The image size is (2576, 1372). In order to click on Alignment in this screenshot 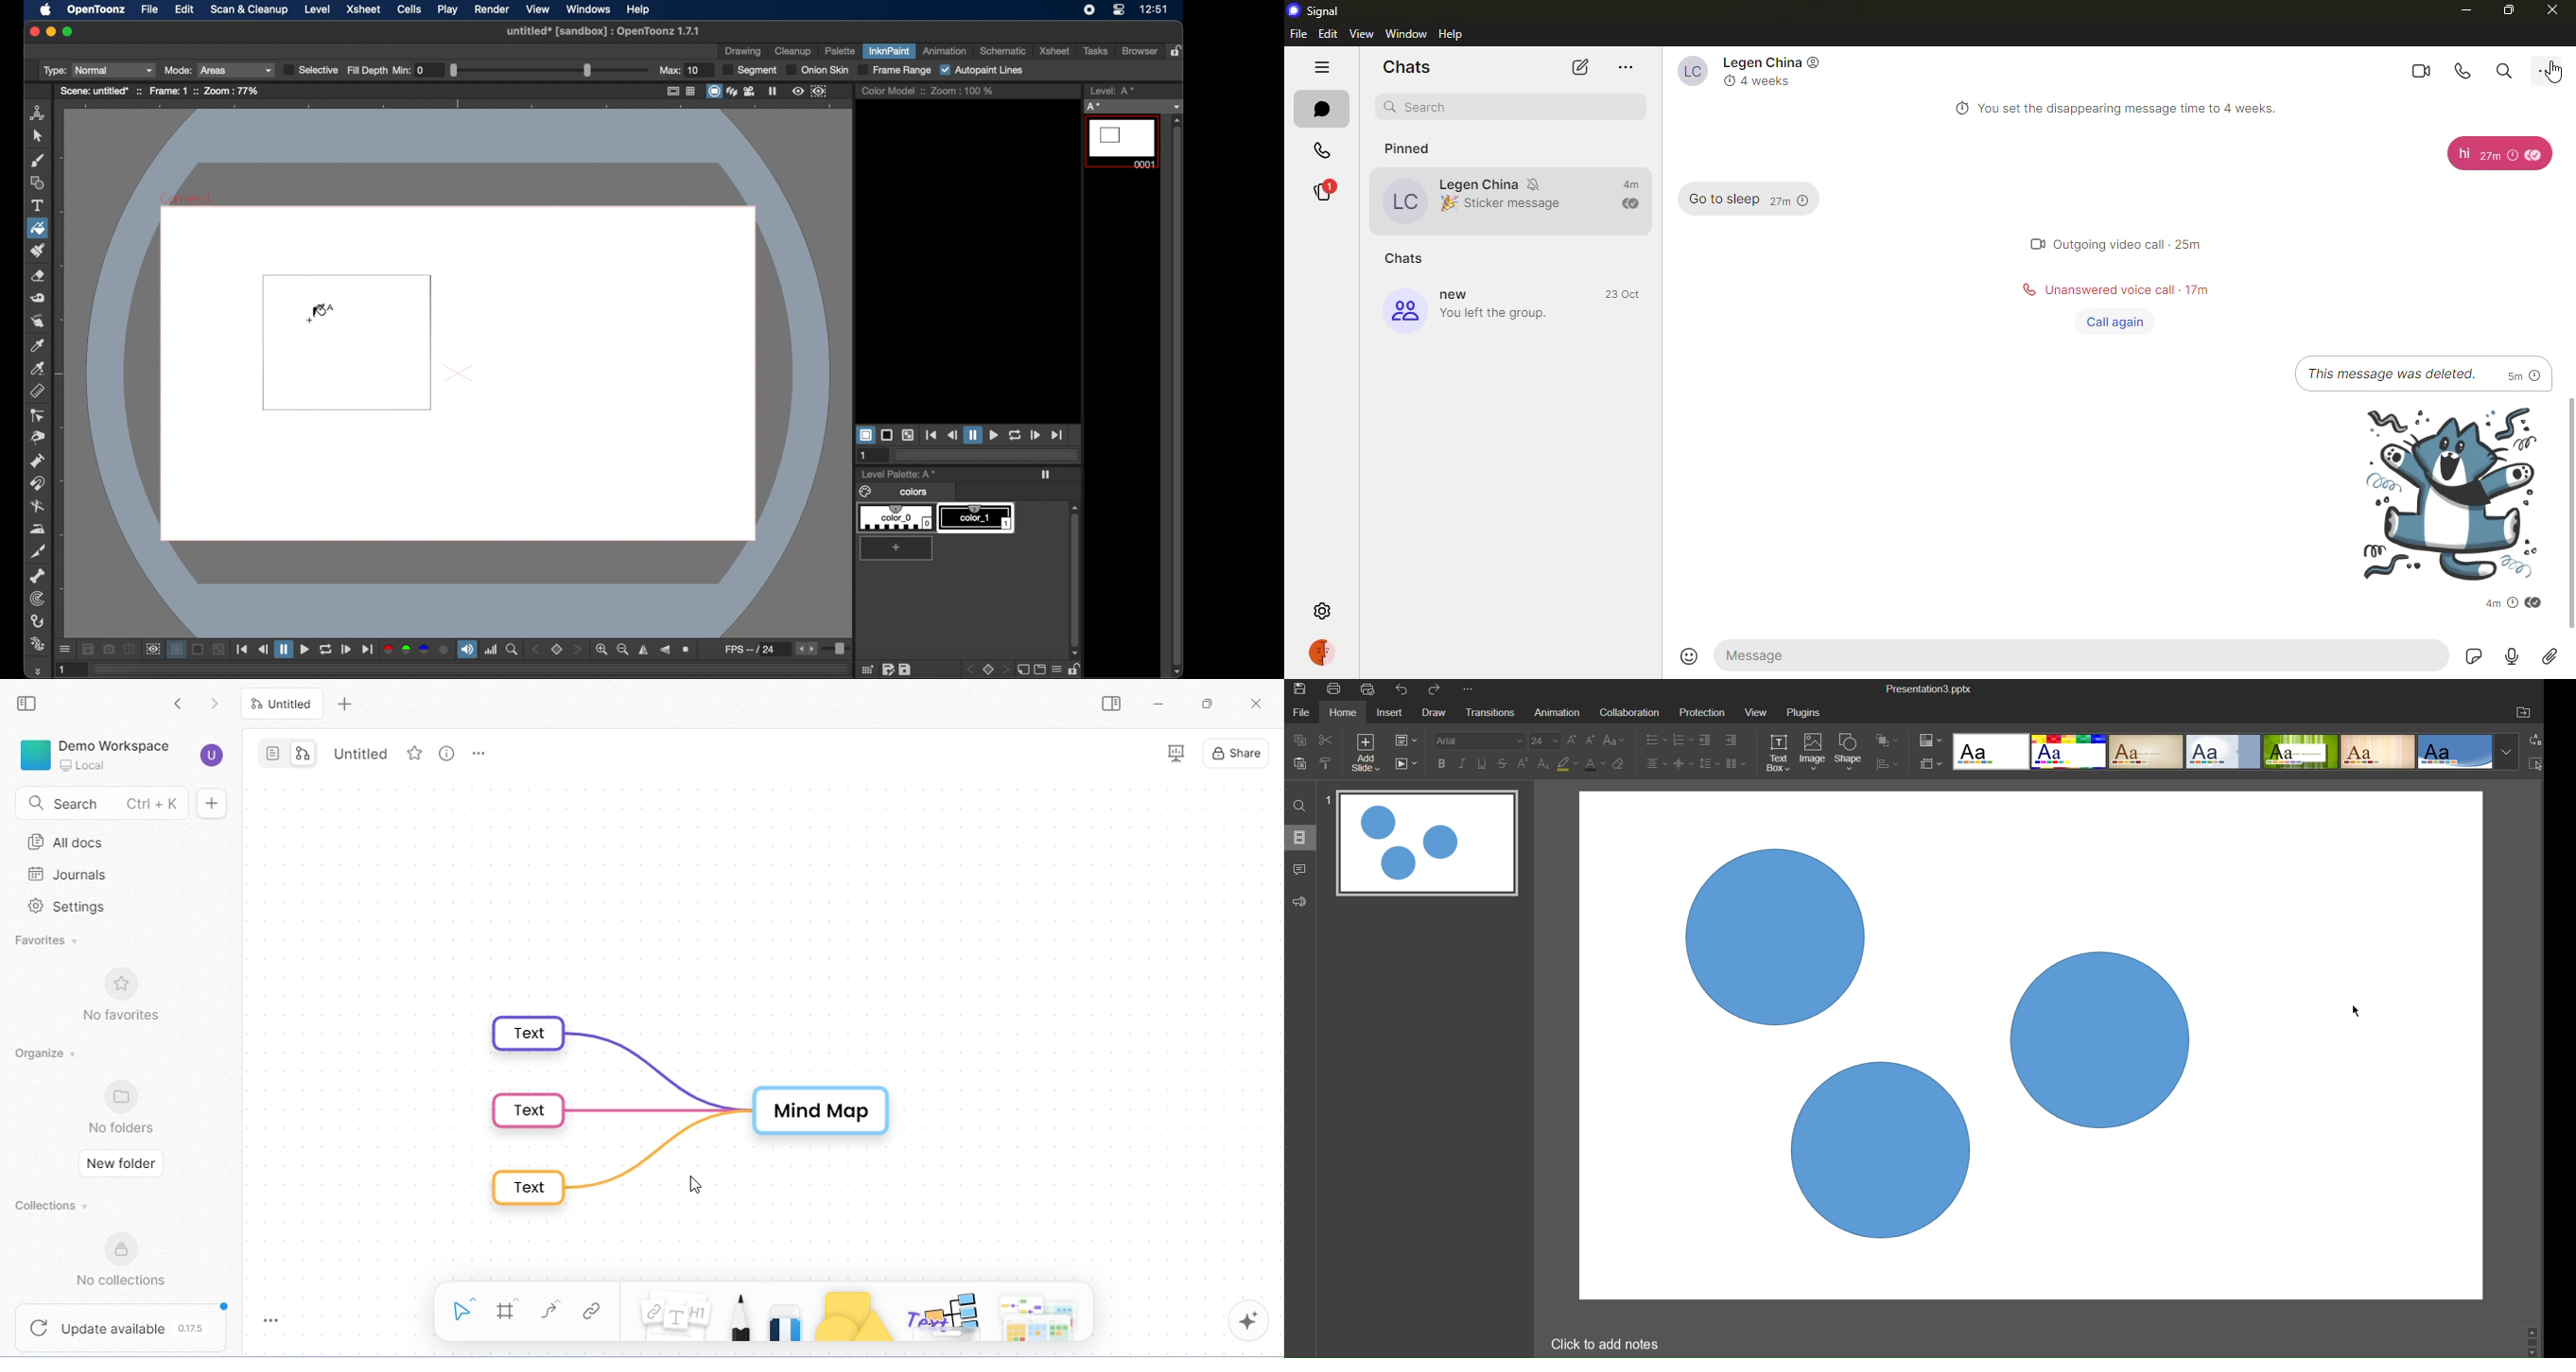, I will do `click(1655, 764)`.